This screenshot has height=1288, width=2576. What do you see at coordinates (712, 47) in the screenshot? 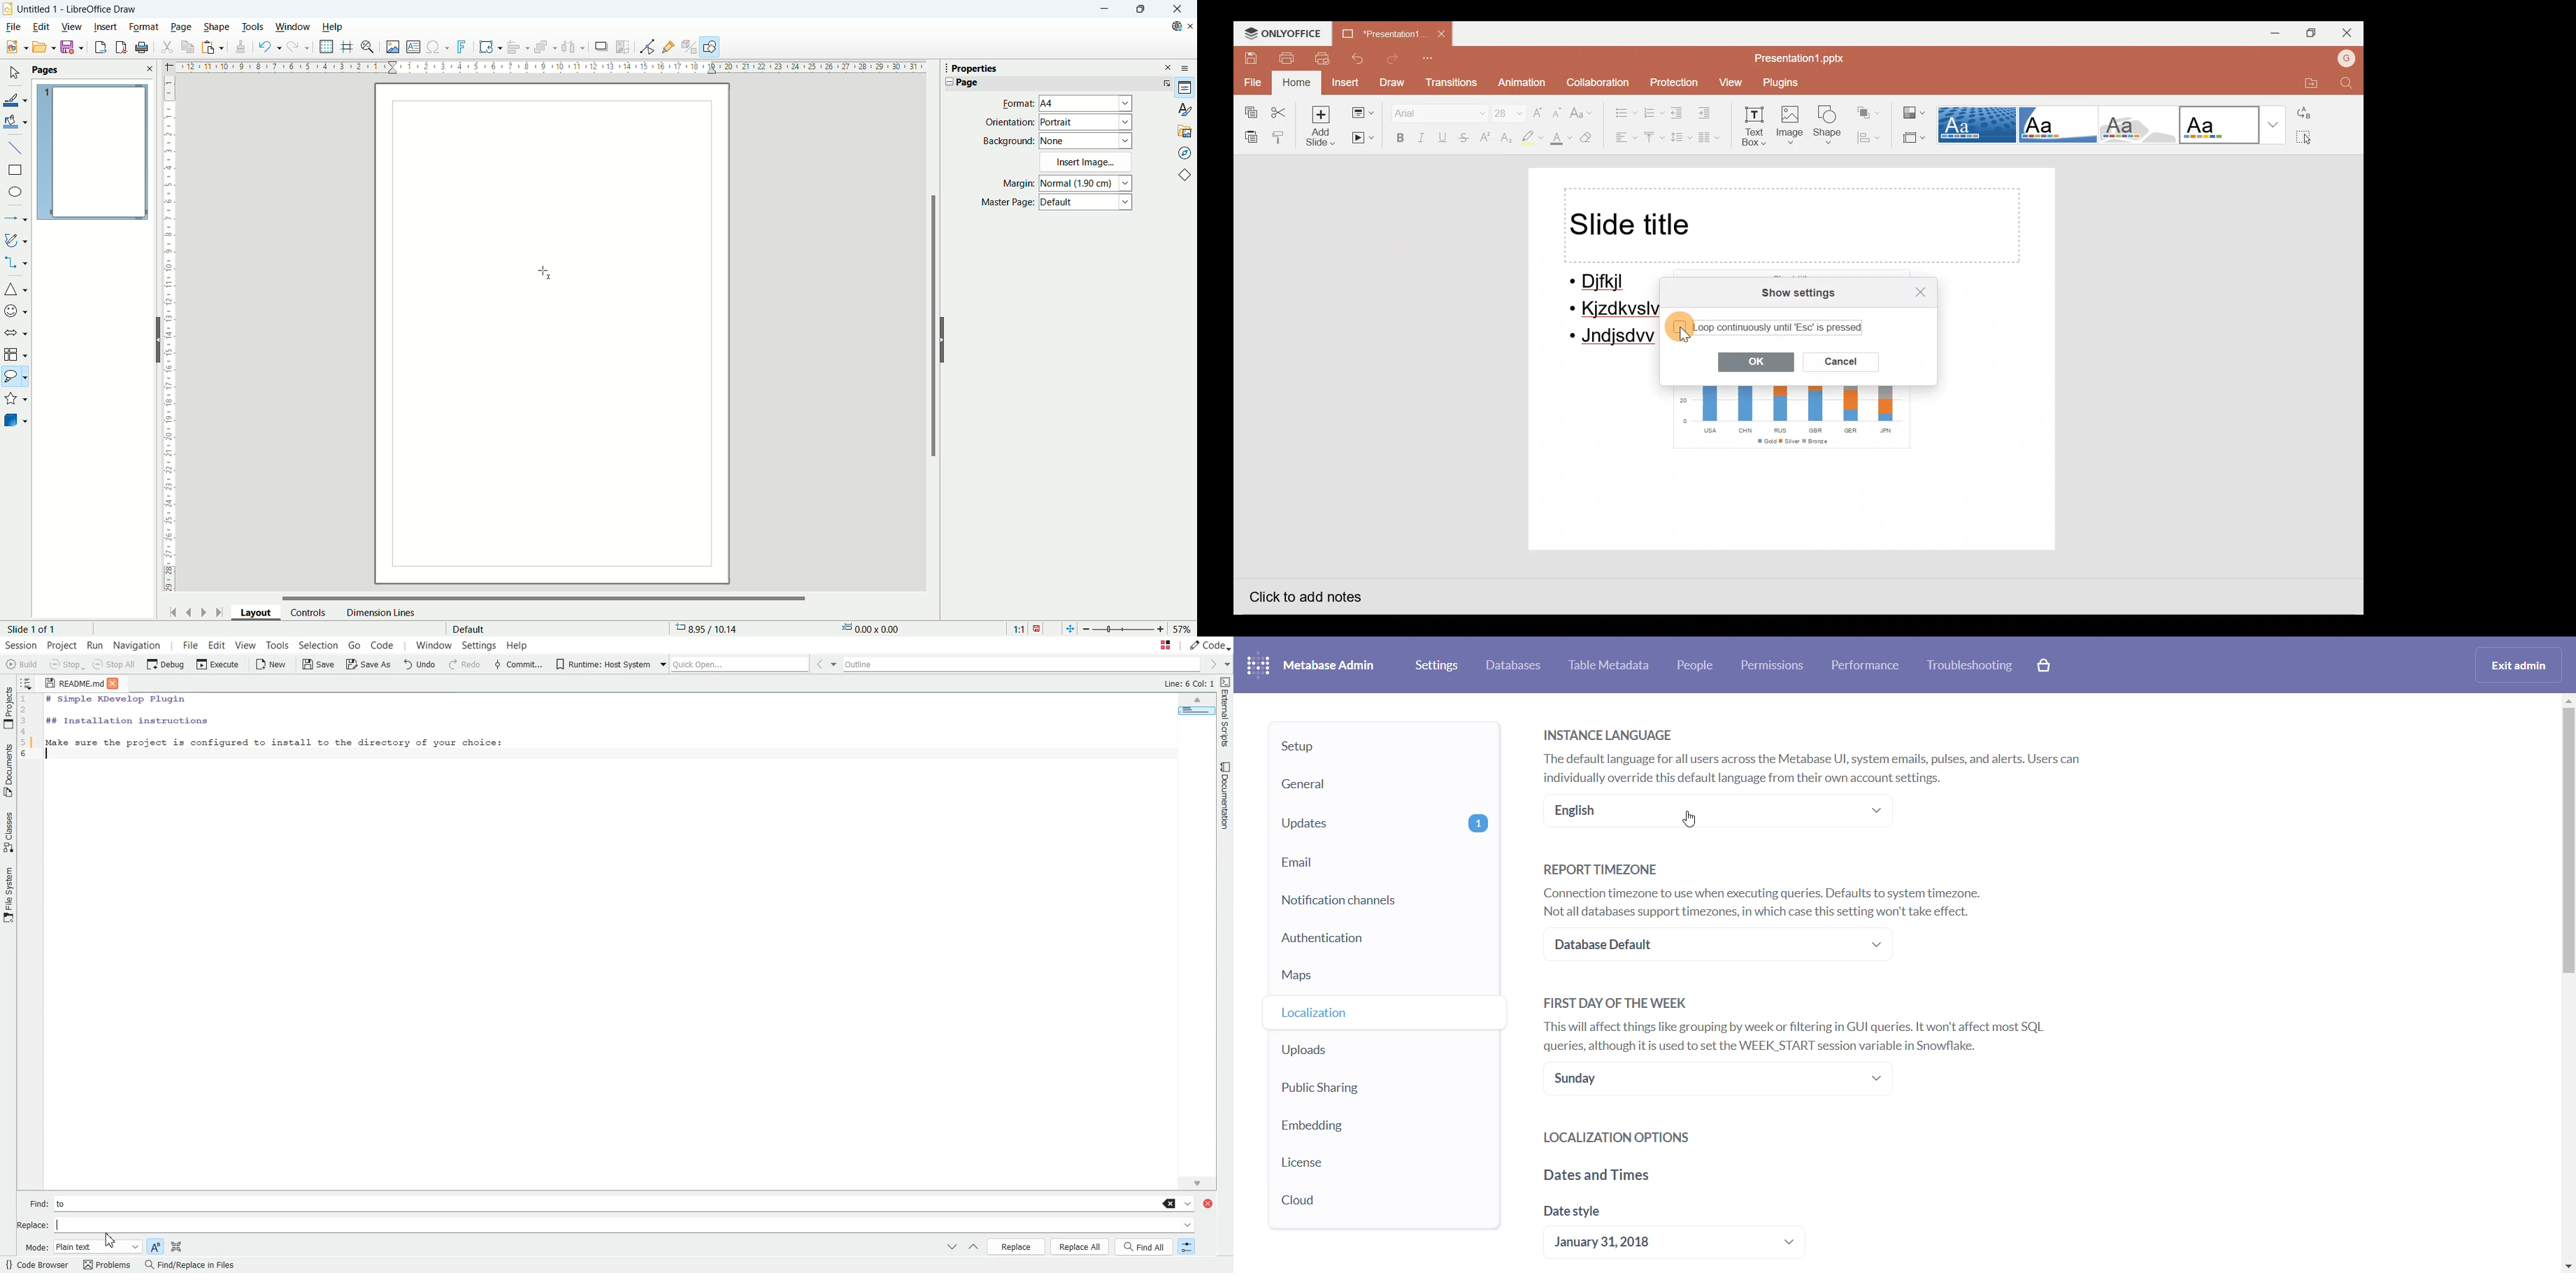
I see `draw function` at bounding box center [712, 47].